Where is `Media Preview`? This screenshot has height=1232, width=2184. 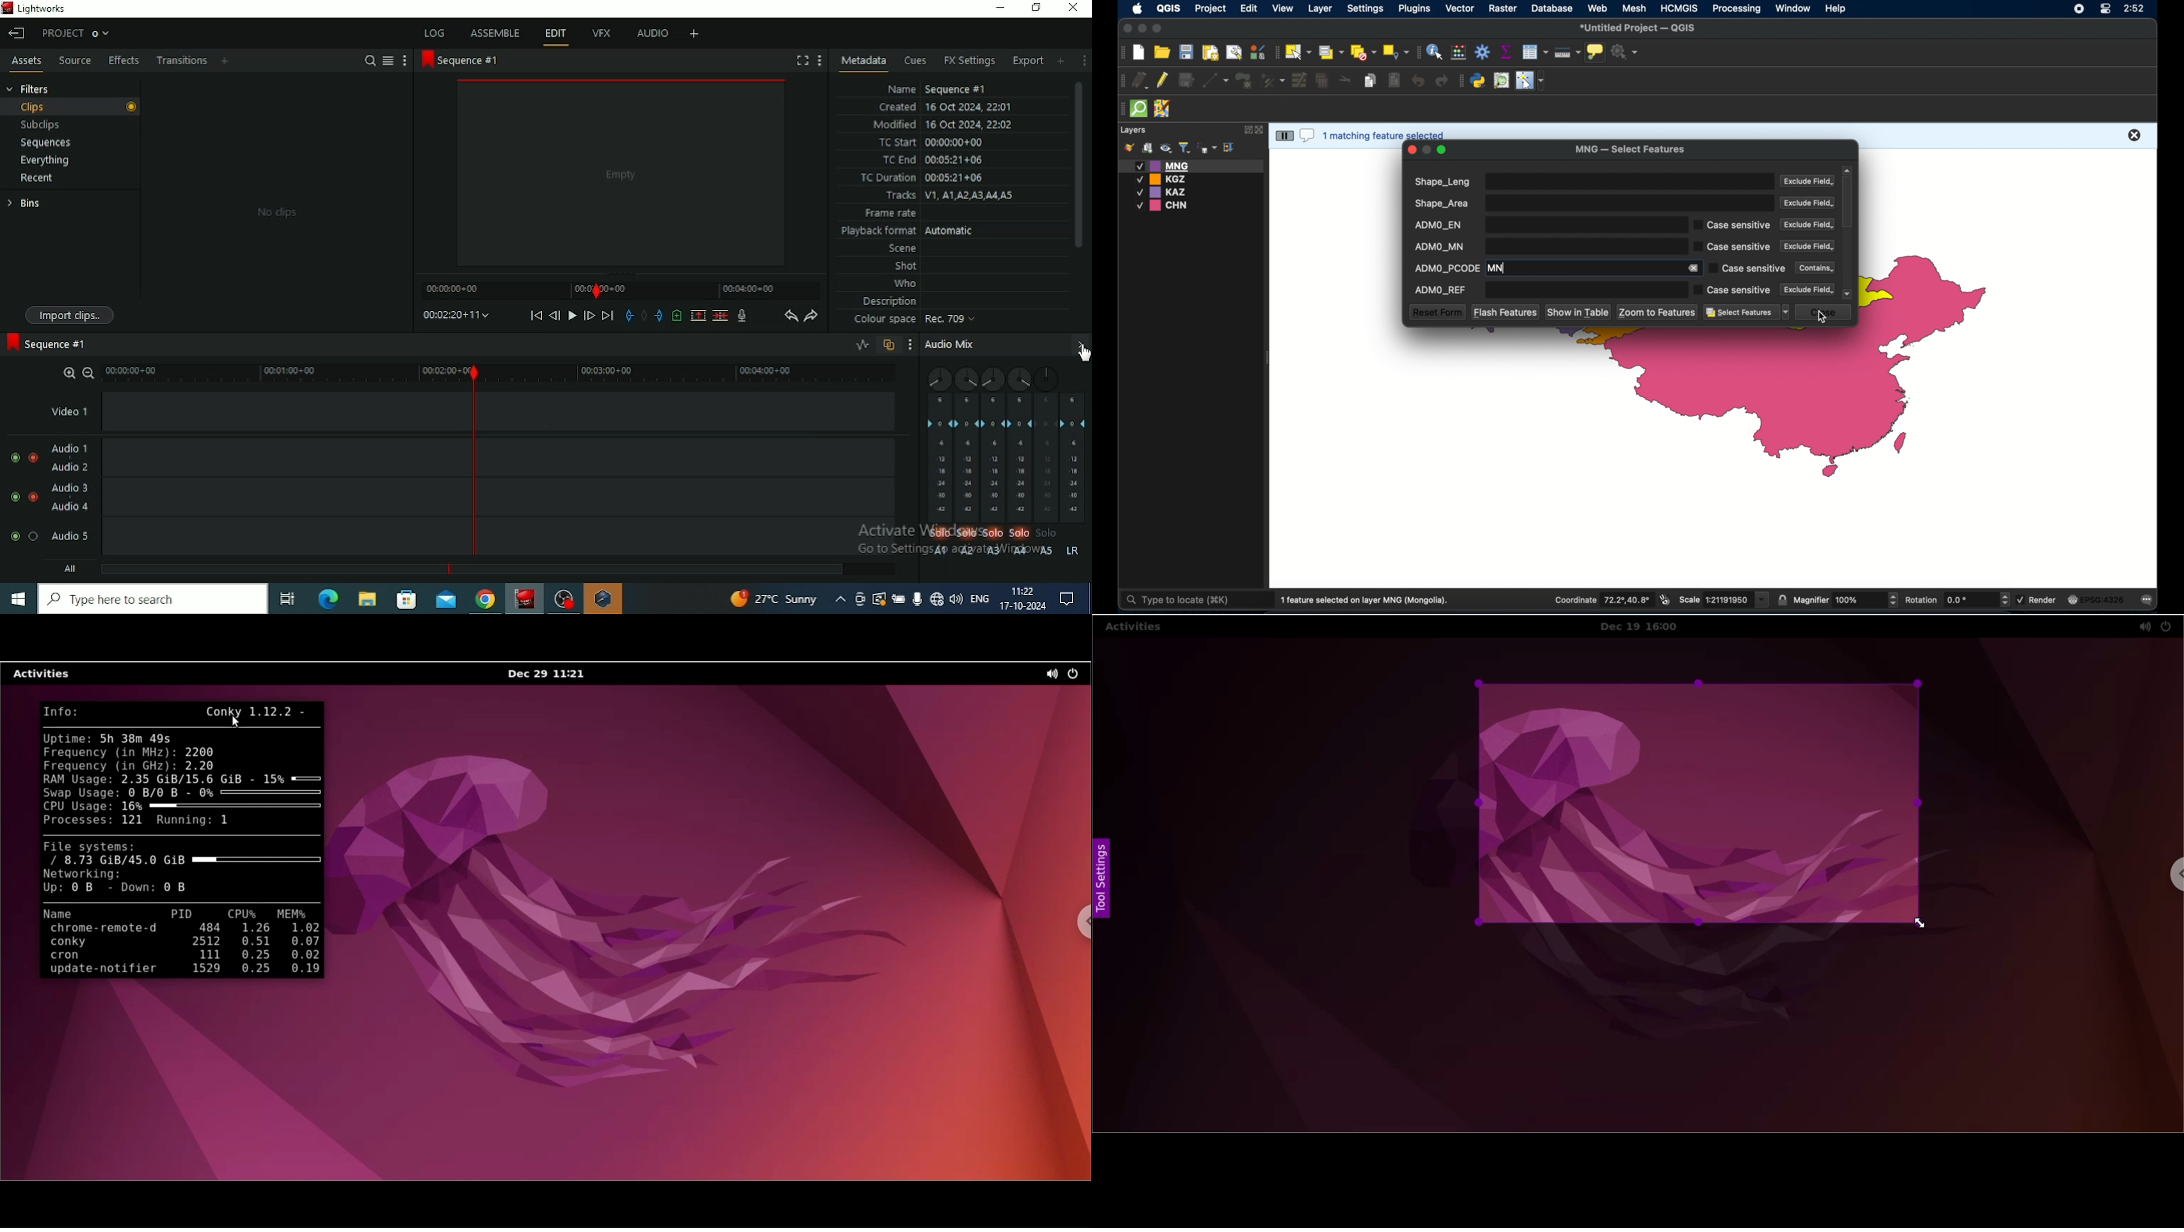
Media Preview is located at coordinates (621, 172).